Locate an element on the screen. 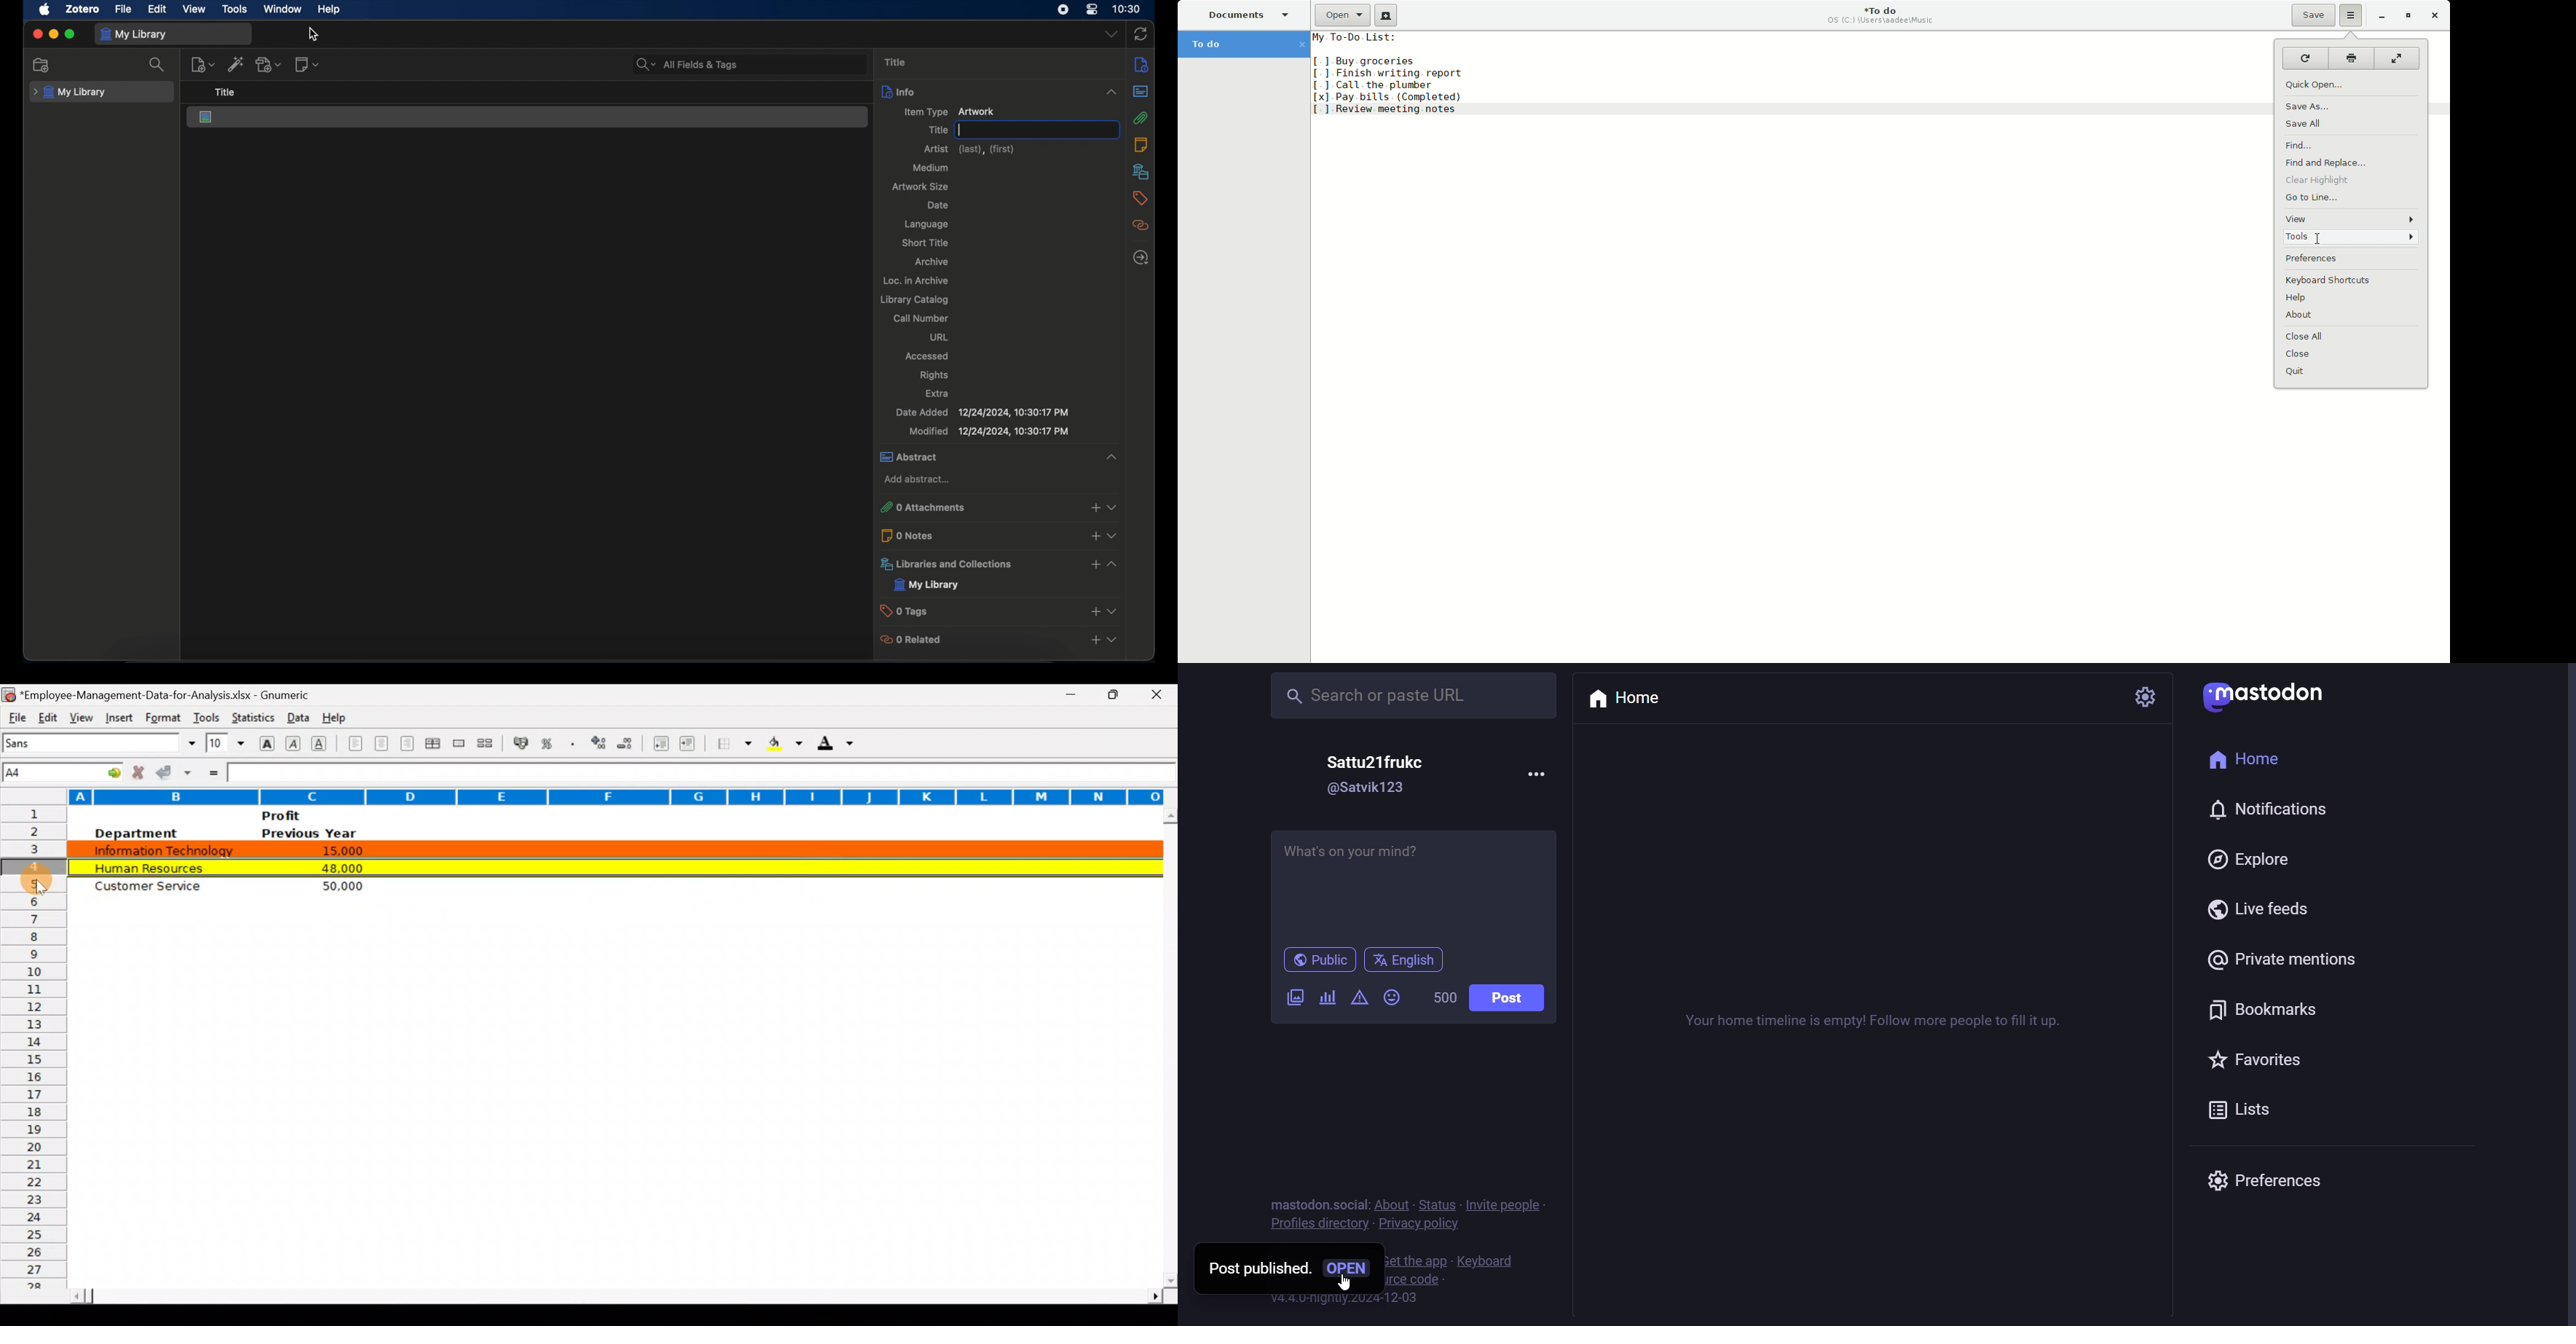 The image size is (2576, 1344). notes is located at coordinates (1143, 64).